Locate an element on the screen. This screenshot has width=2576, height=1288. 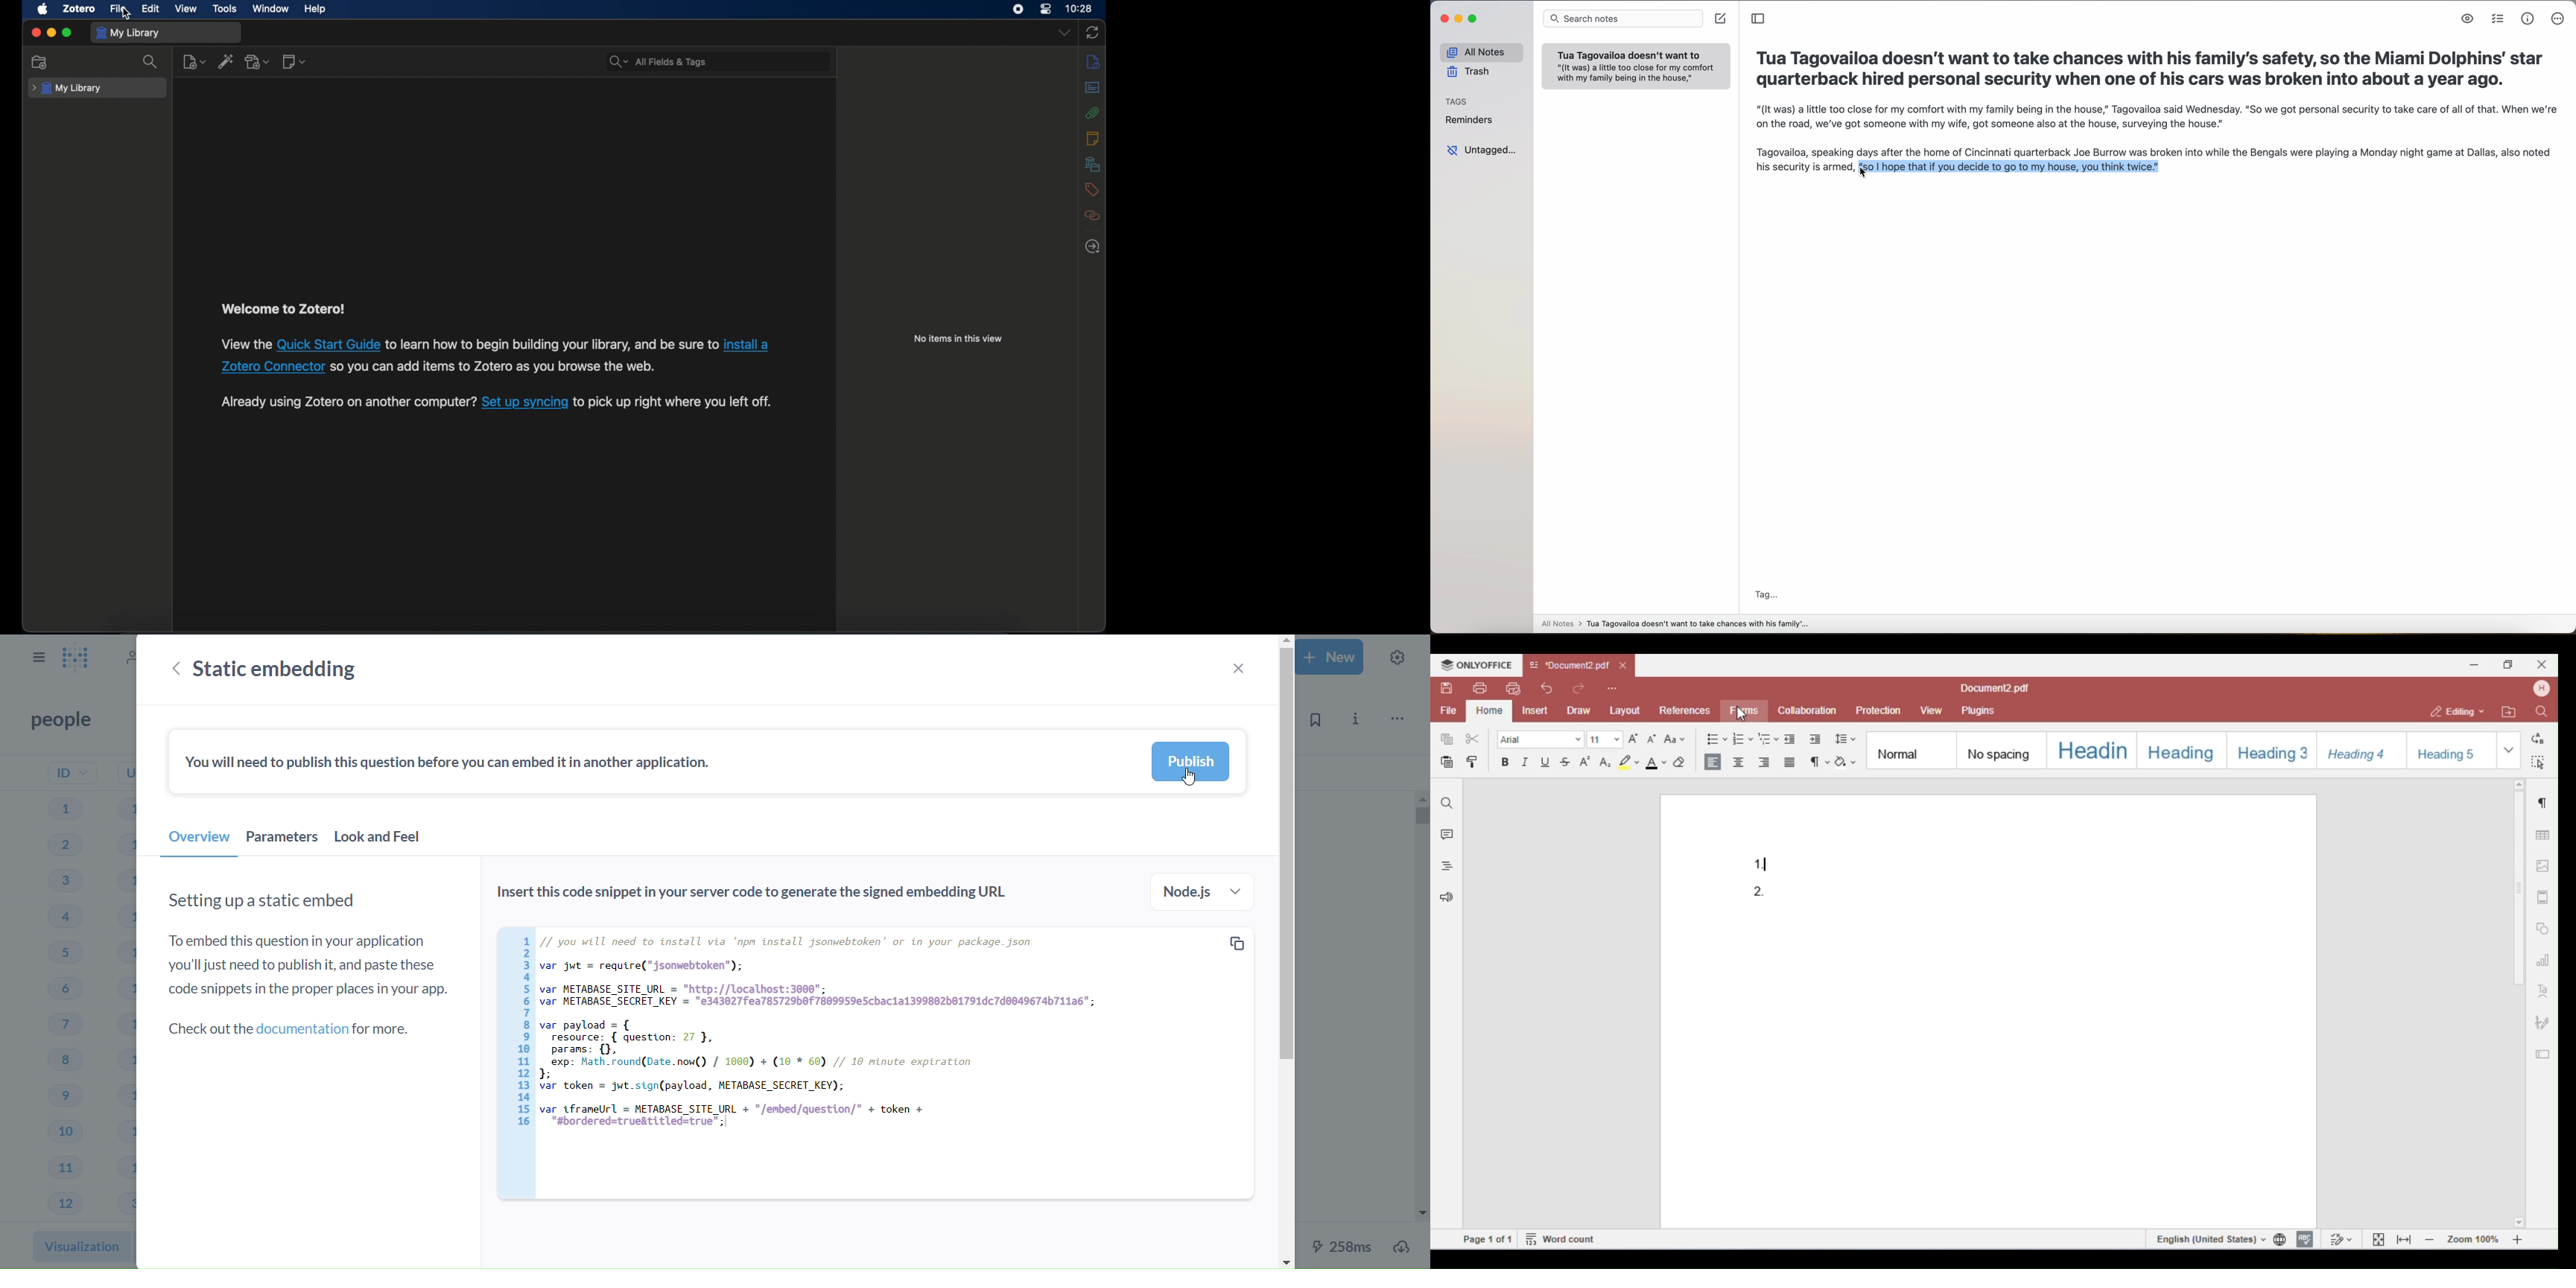
untagged is located at coordinates (1483, 150).